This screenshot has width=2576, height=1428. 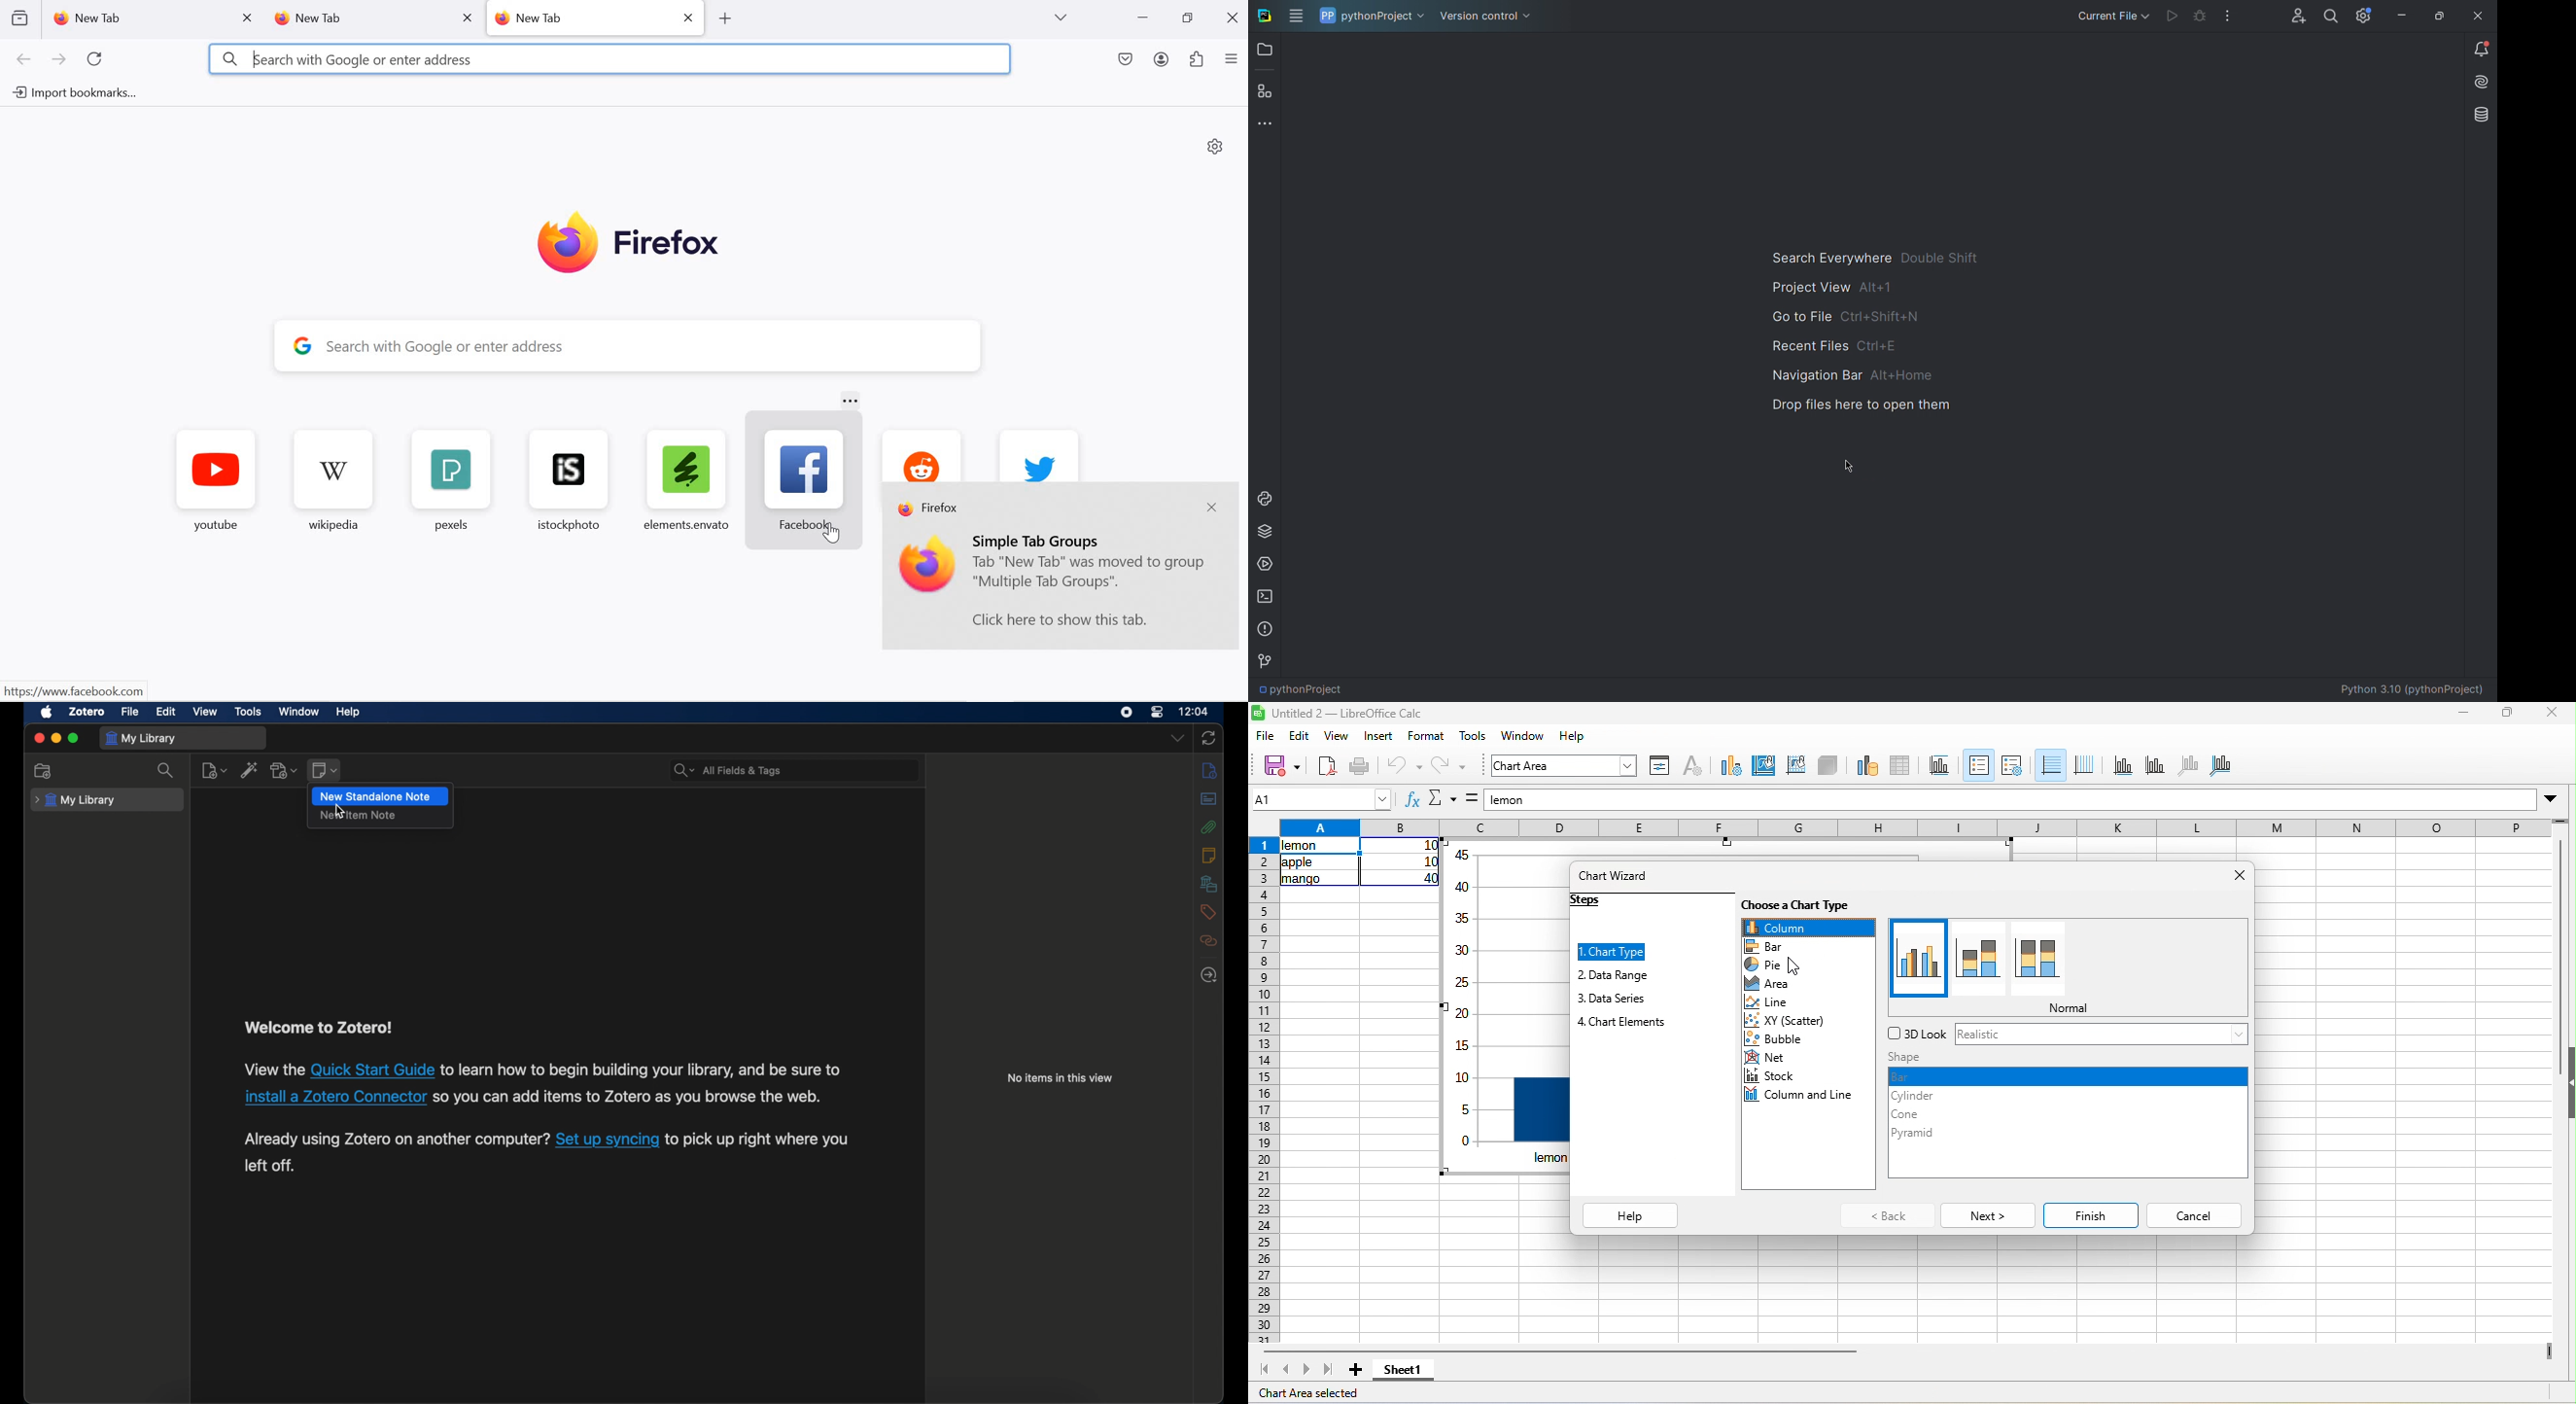 I want to click on list all tabs, so click(x=1060, y=18).